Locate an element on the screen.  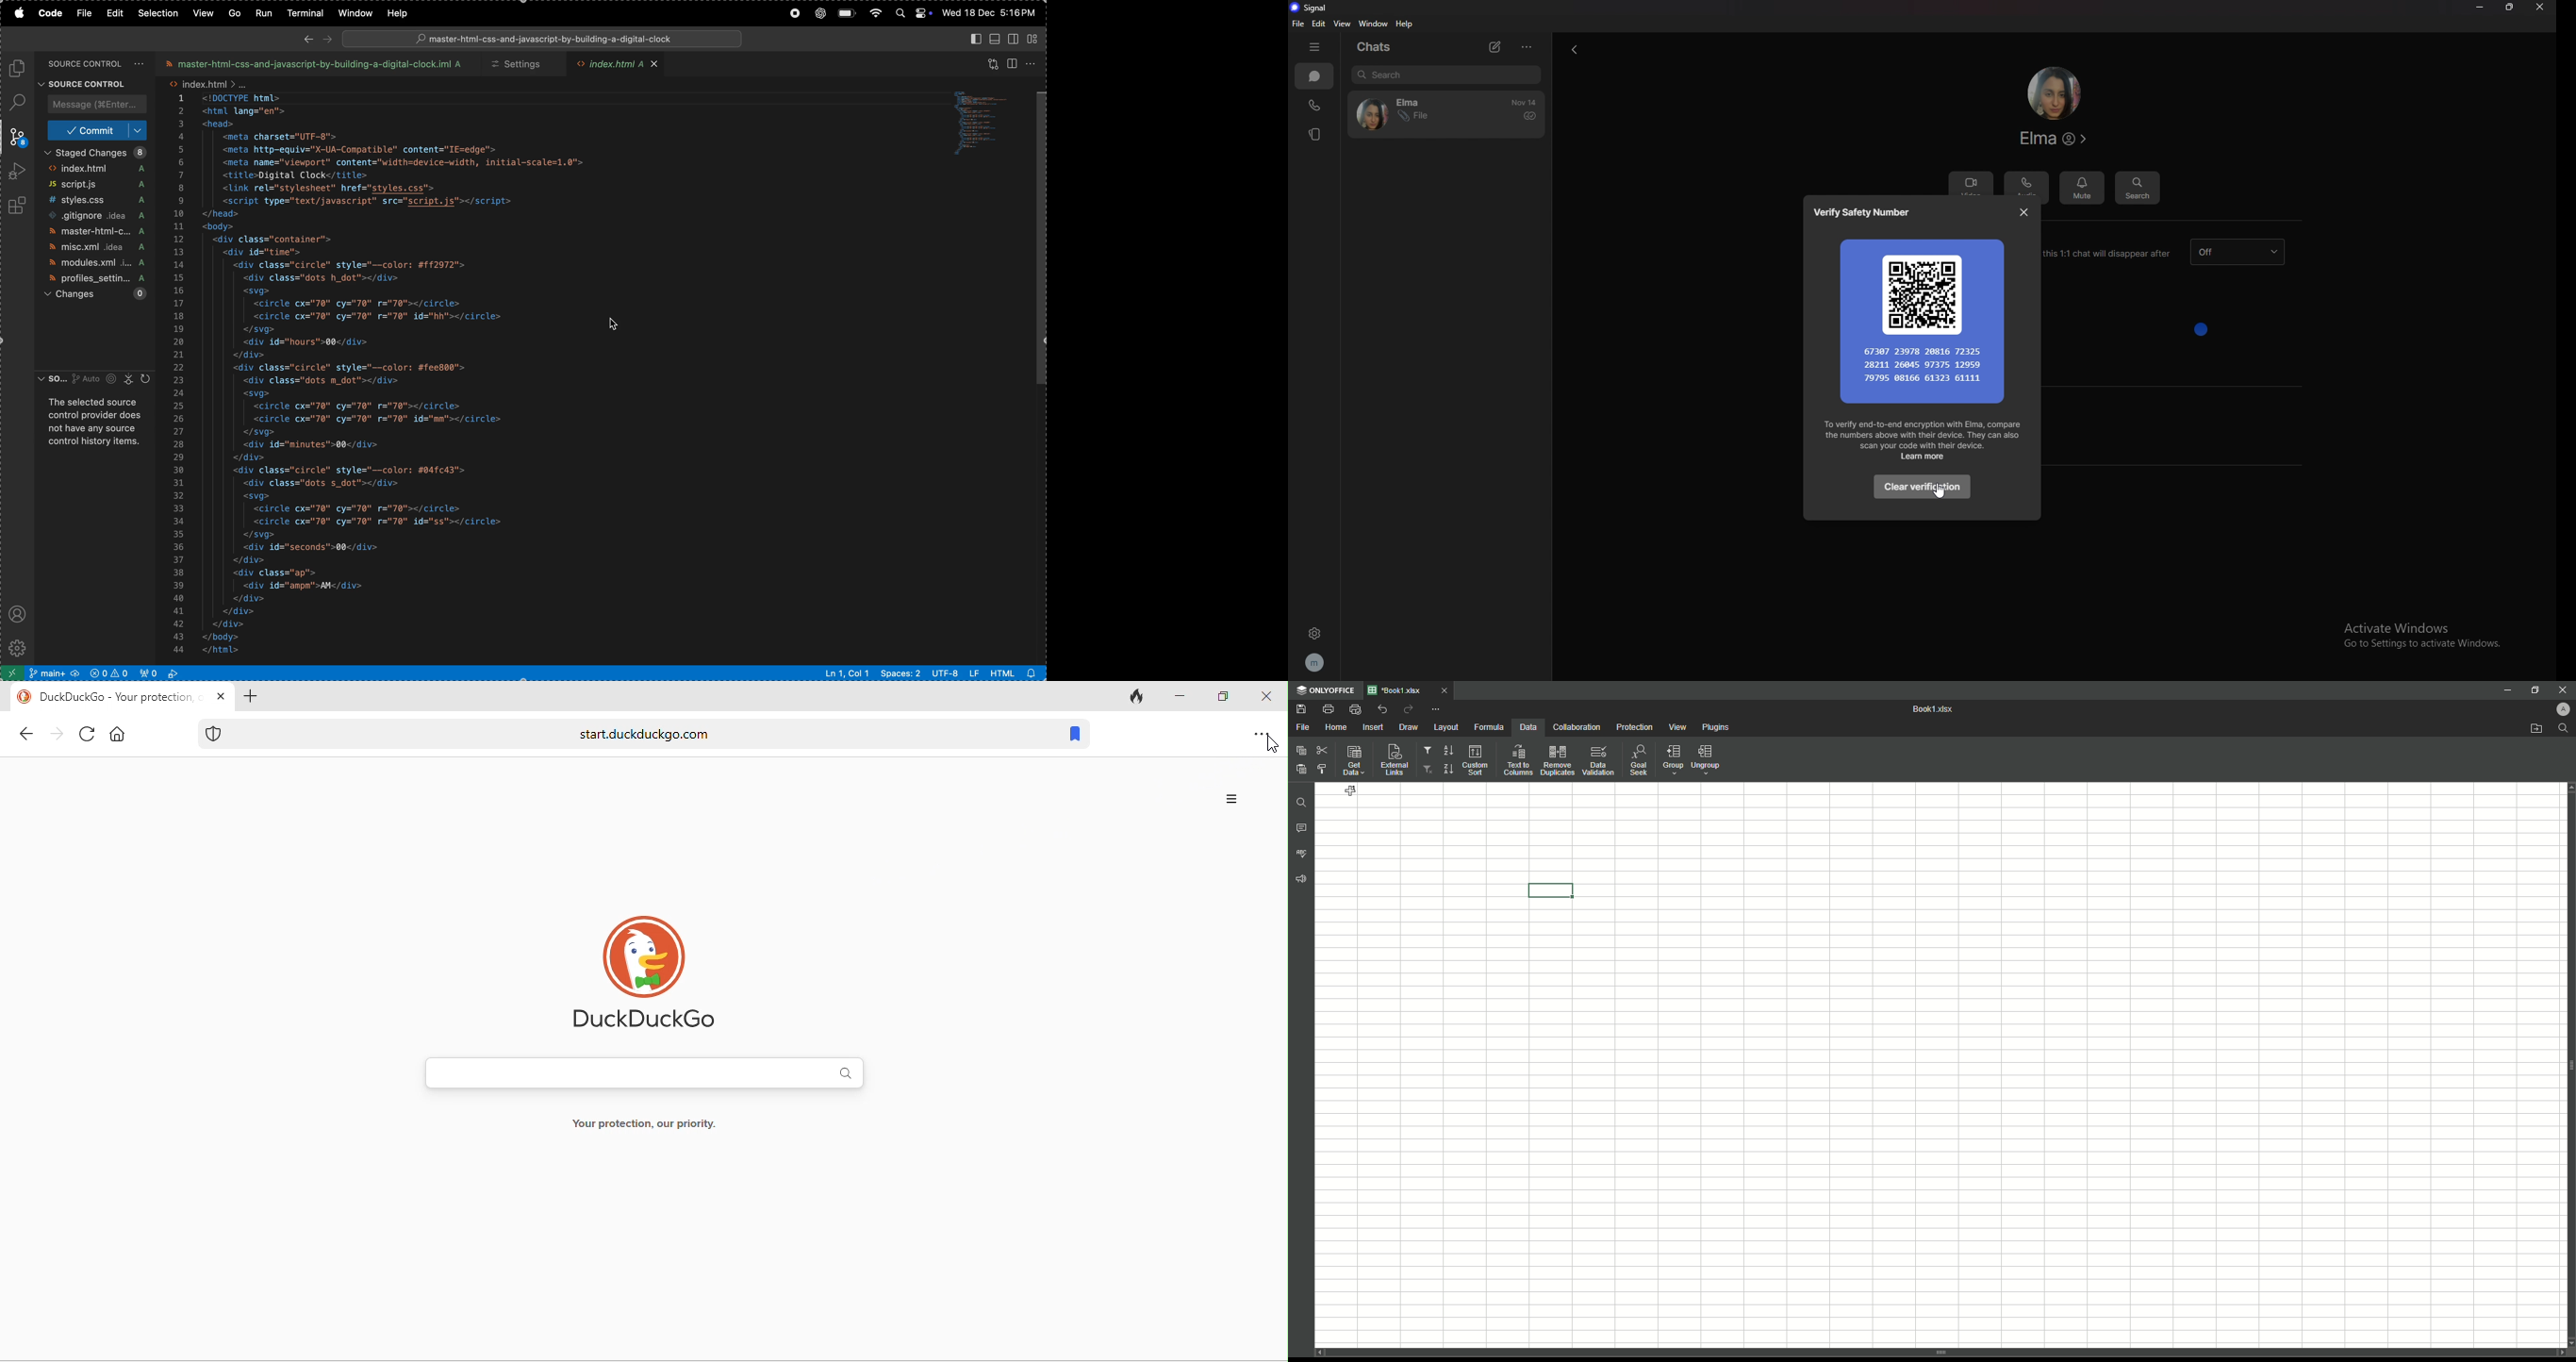
options is located at coordinates (1263, 734).